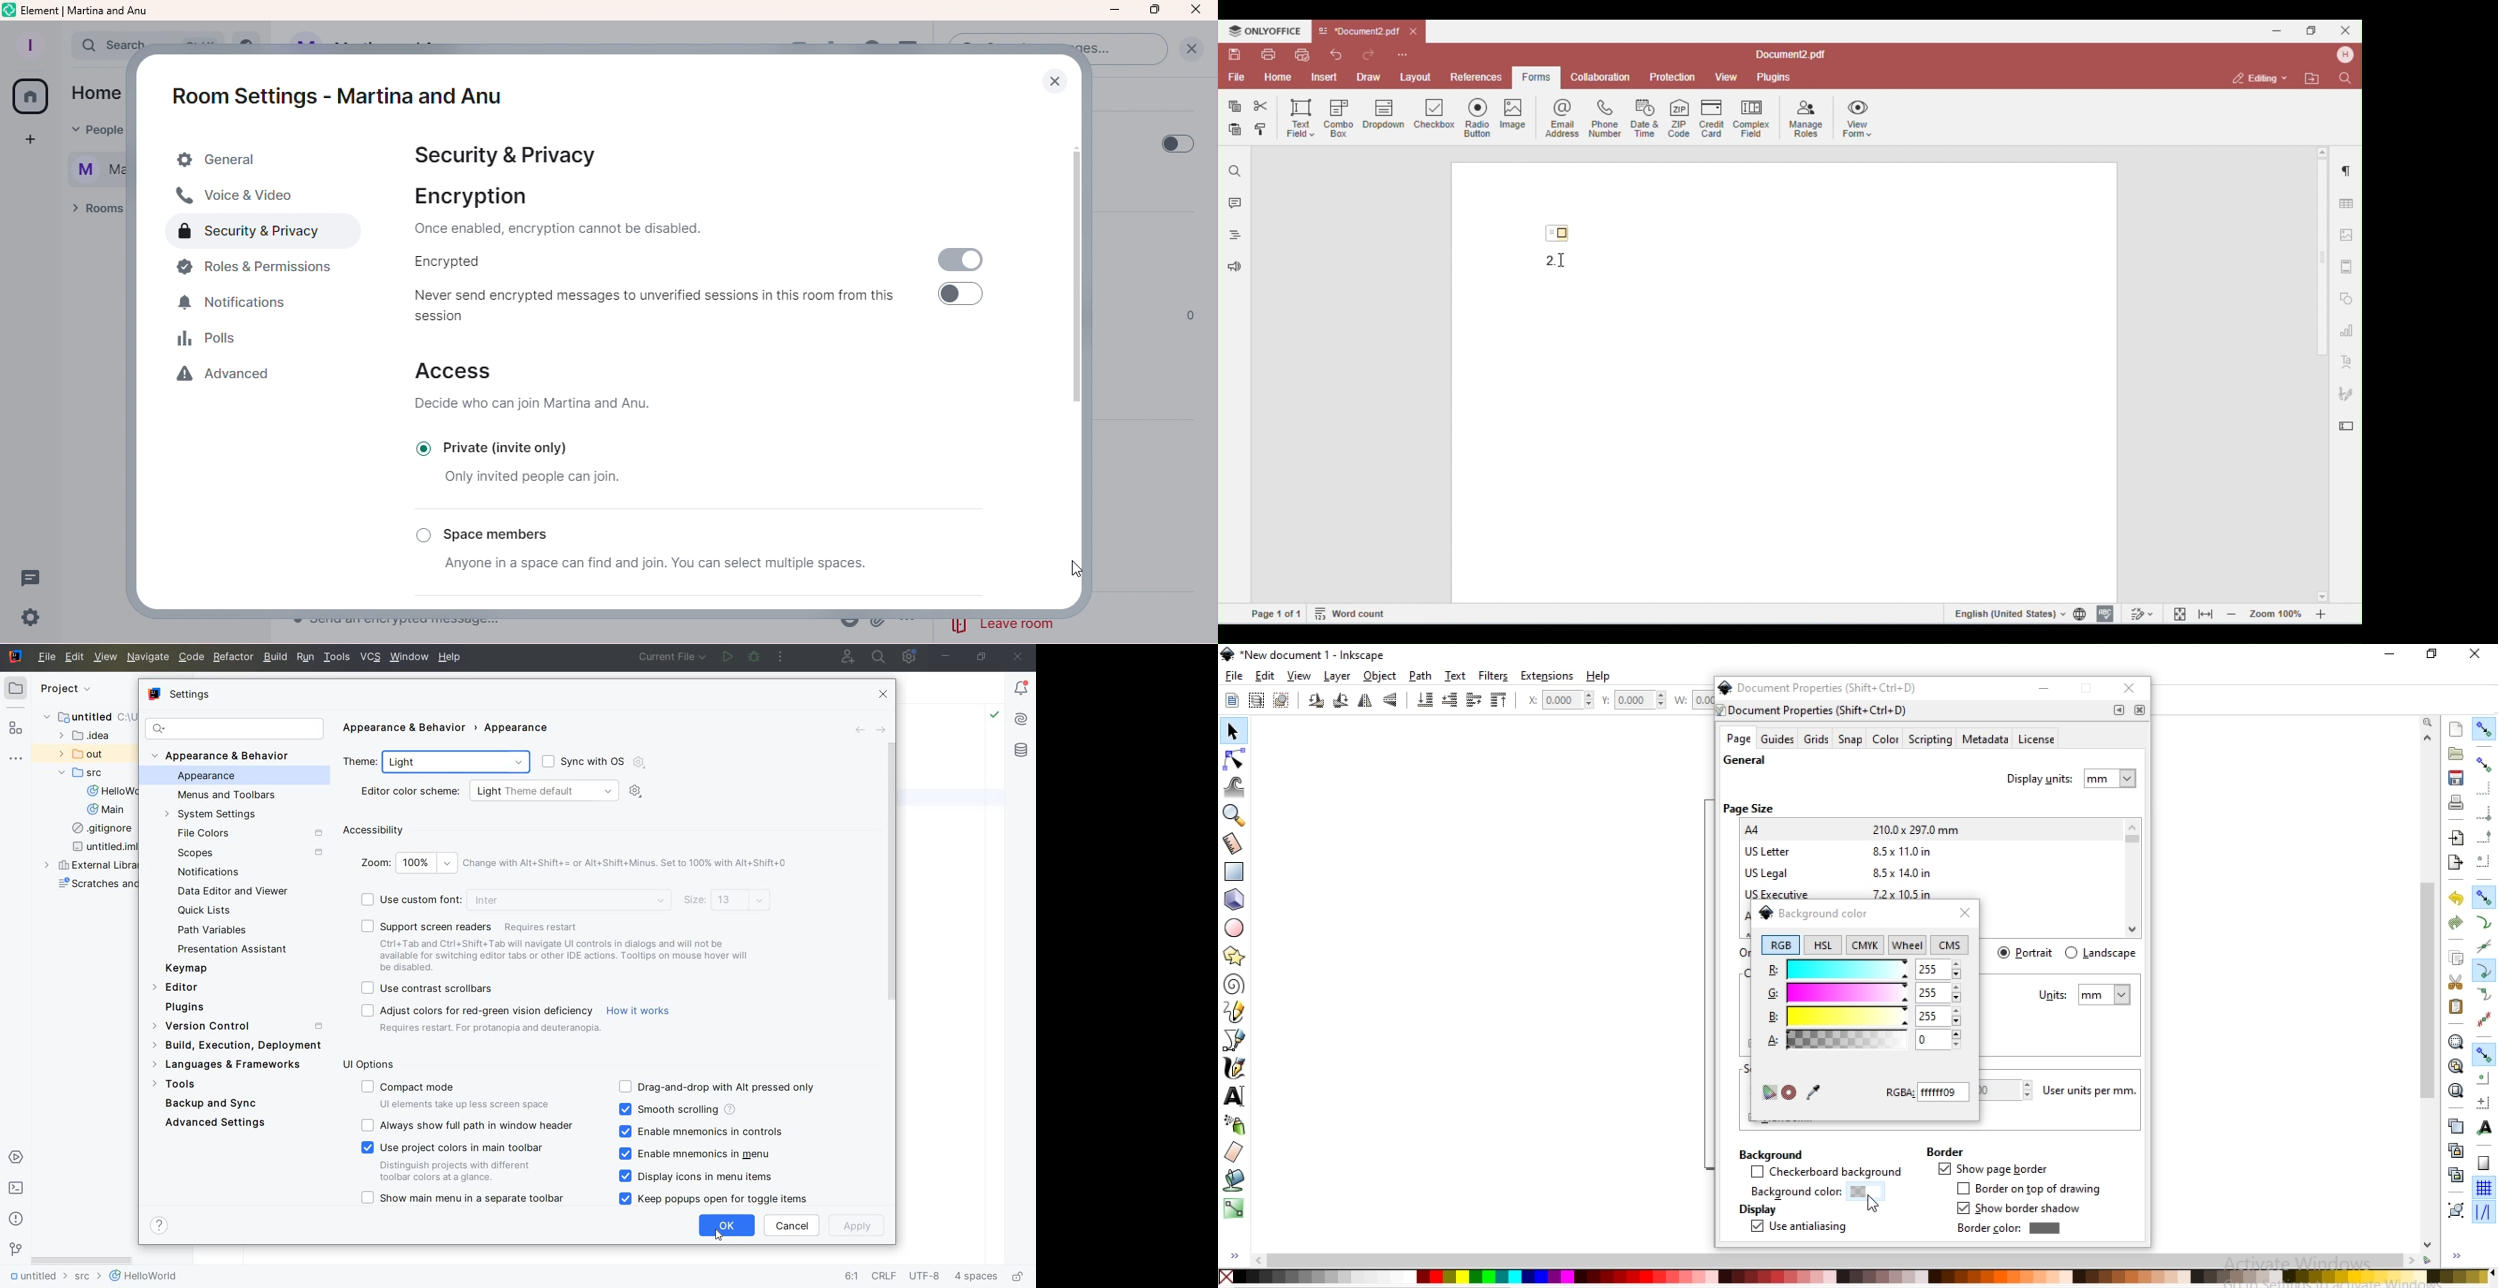 This screenshot has height=1288, width=2520. Describe the element at coordinates (1780, 945) in the screenshot. I see `rgb` at that location.